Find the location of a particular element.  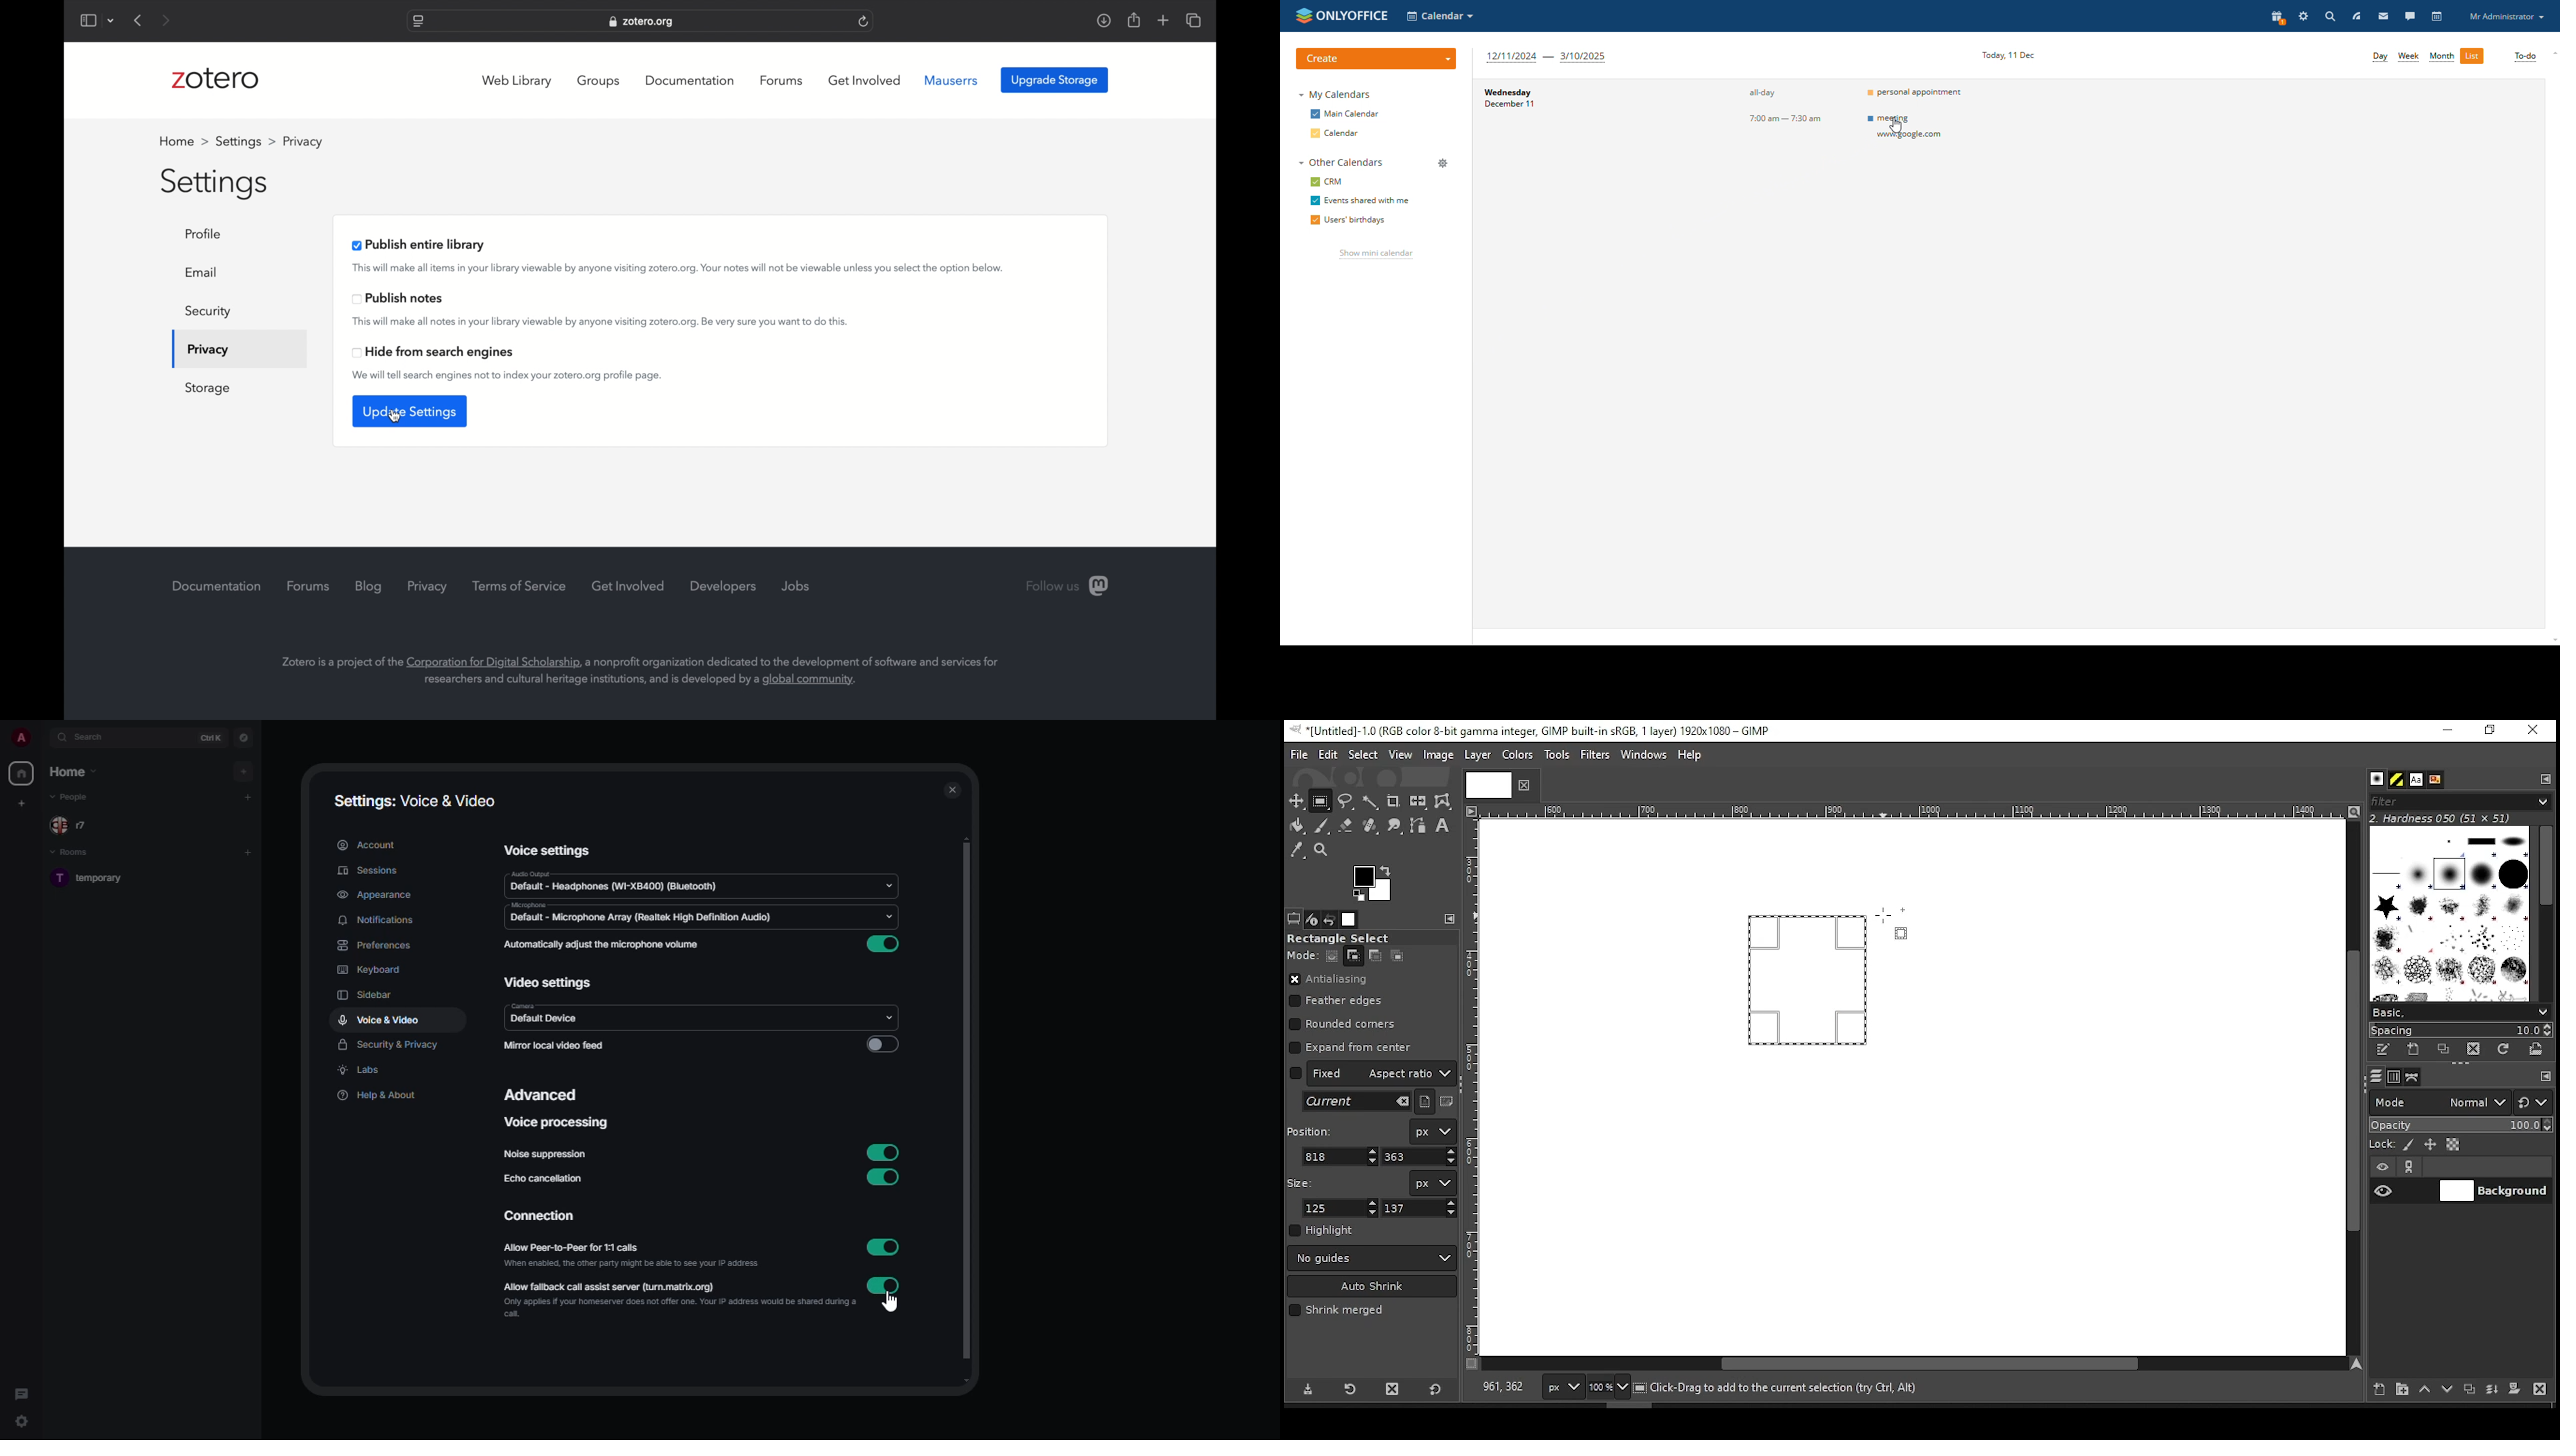

add is located at coordinates (246, 772).